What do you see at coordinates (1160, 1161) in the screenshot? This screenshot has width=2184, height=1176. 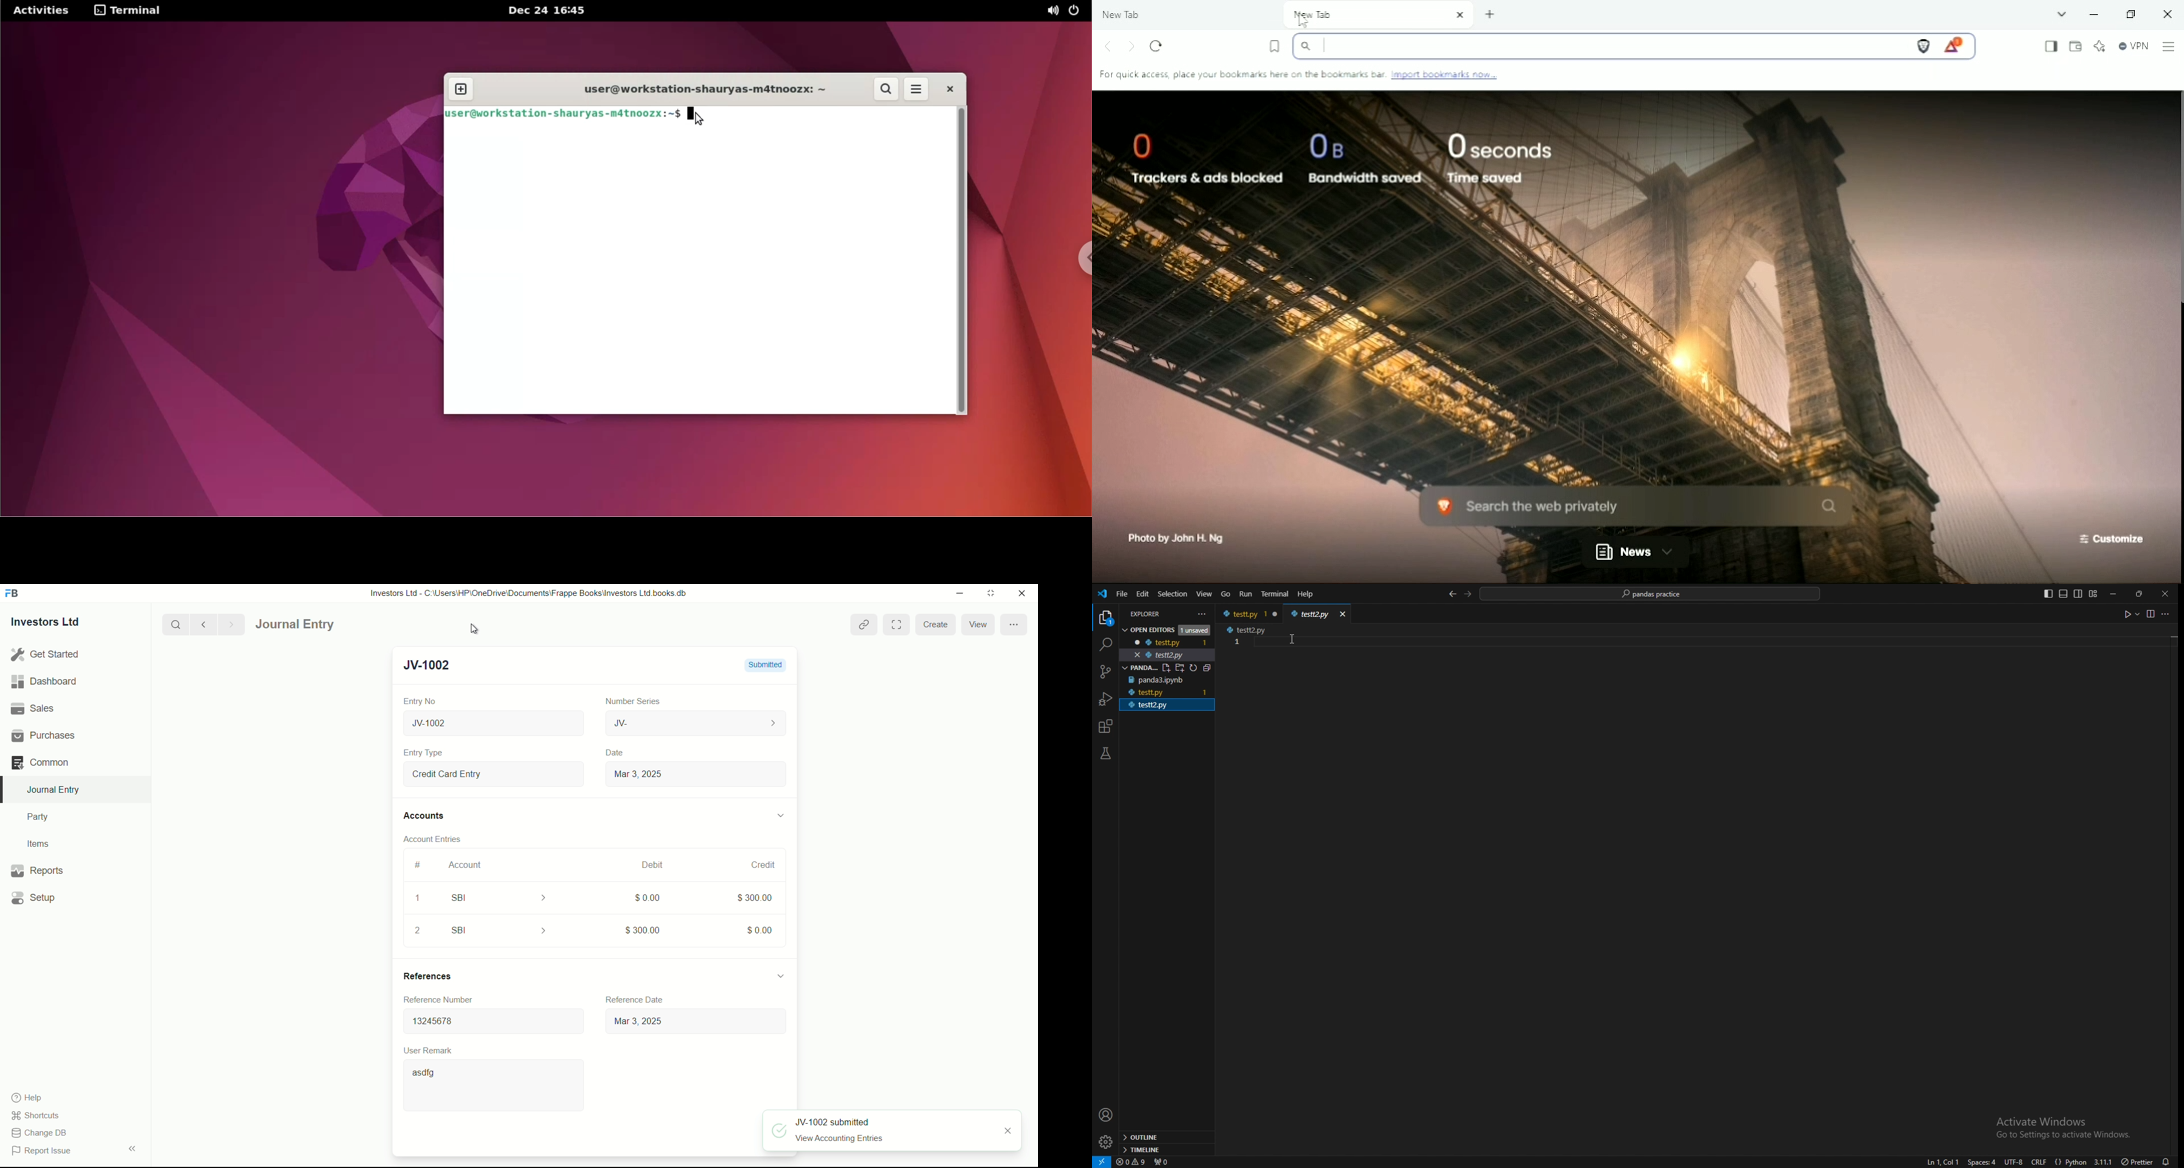 I see `ports forwarded` at bounding box center [1160, 1161].